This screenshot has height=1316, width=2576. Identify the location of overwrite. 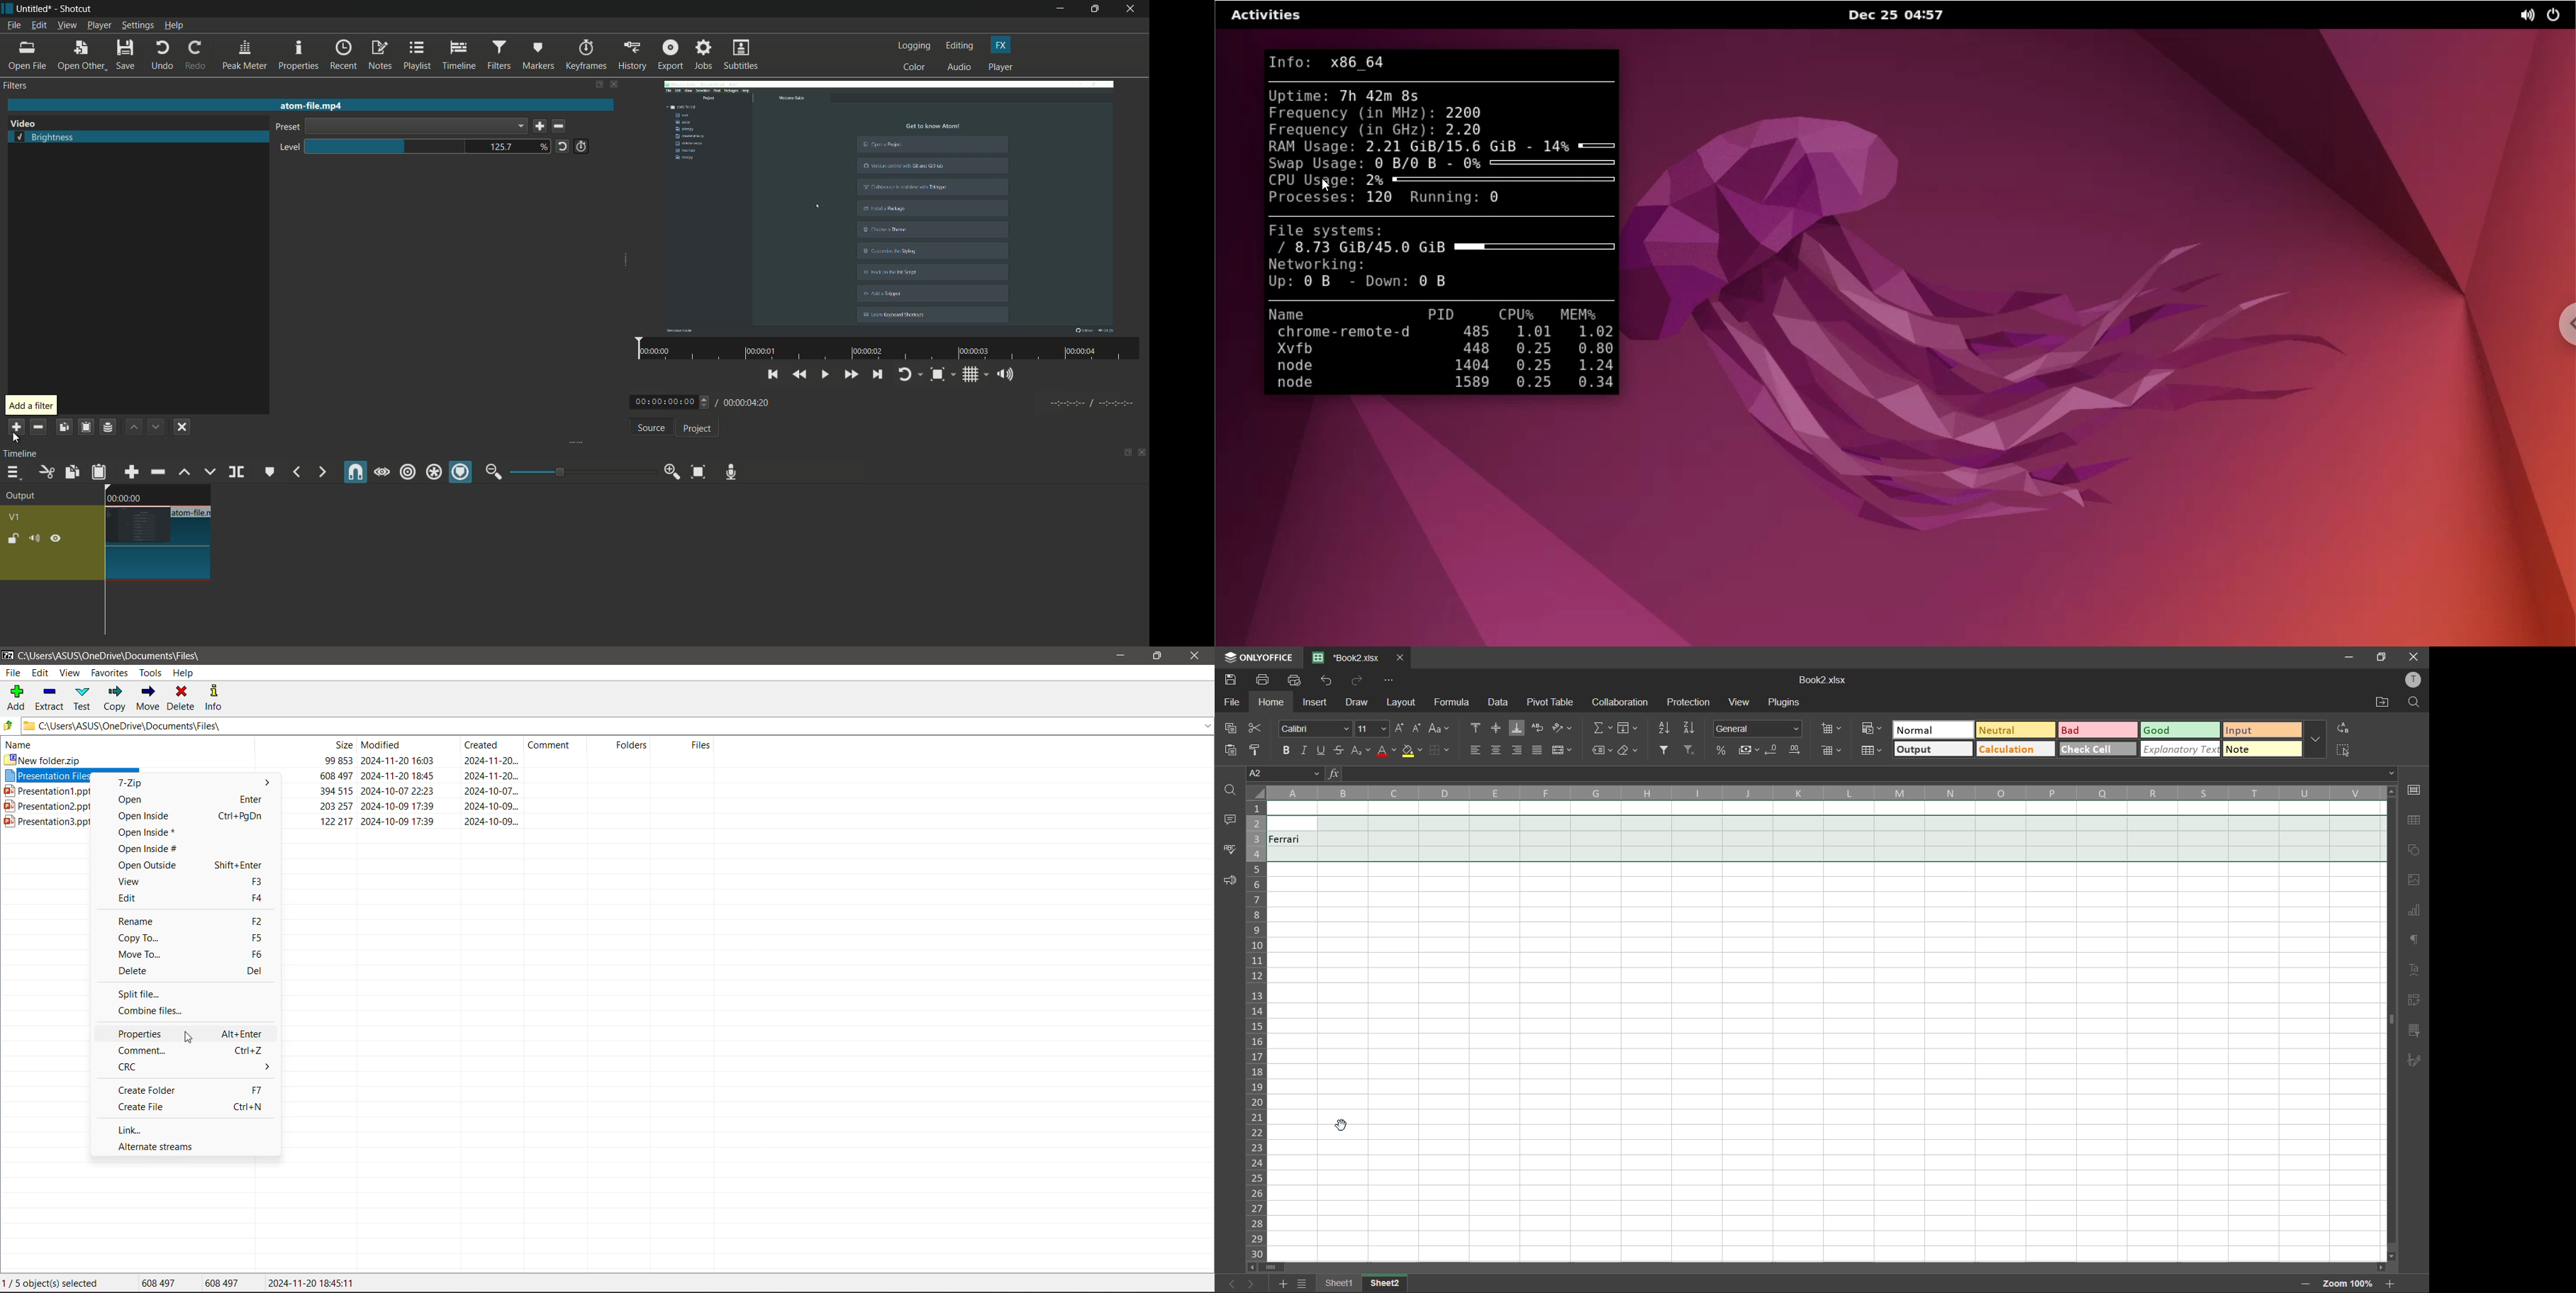
(208, 472).